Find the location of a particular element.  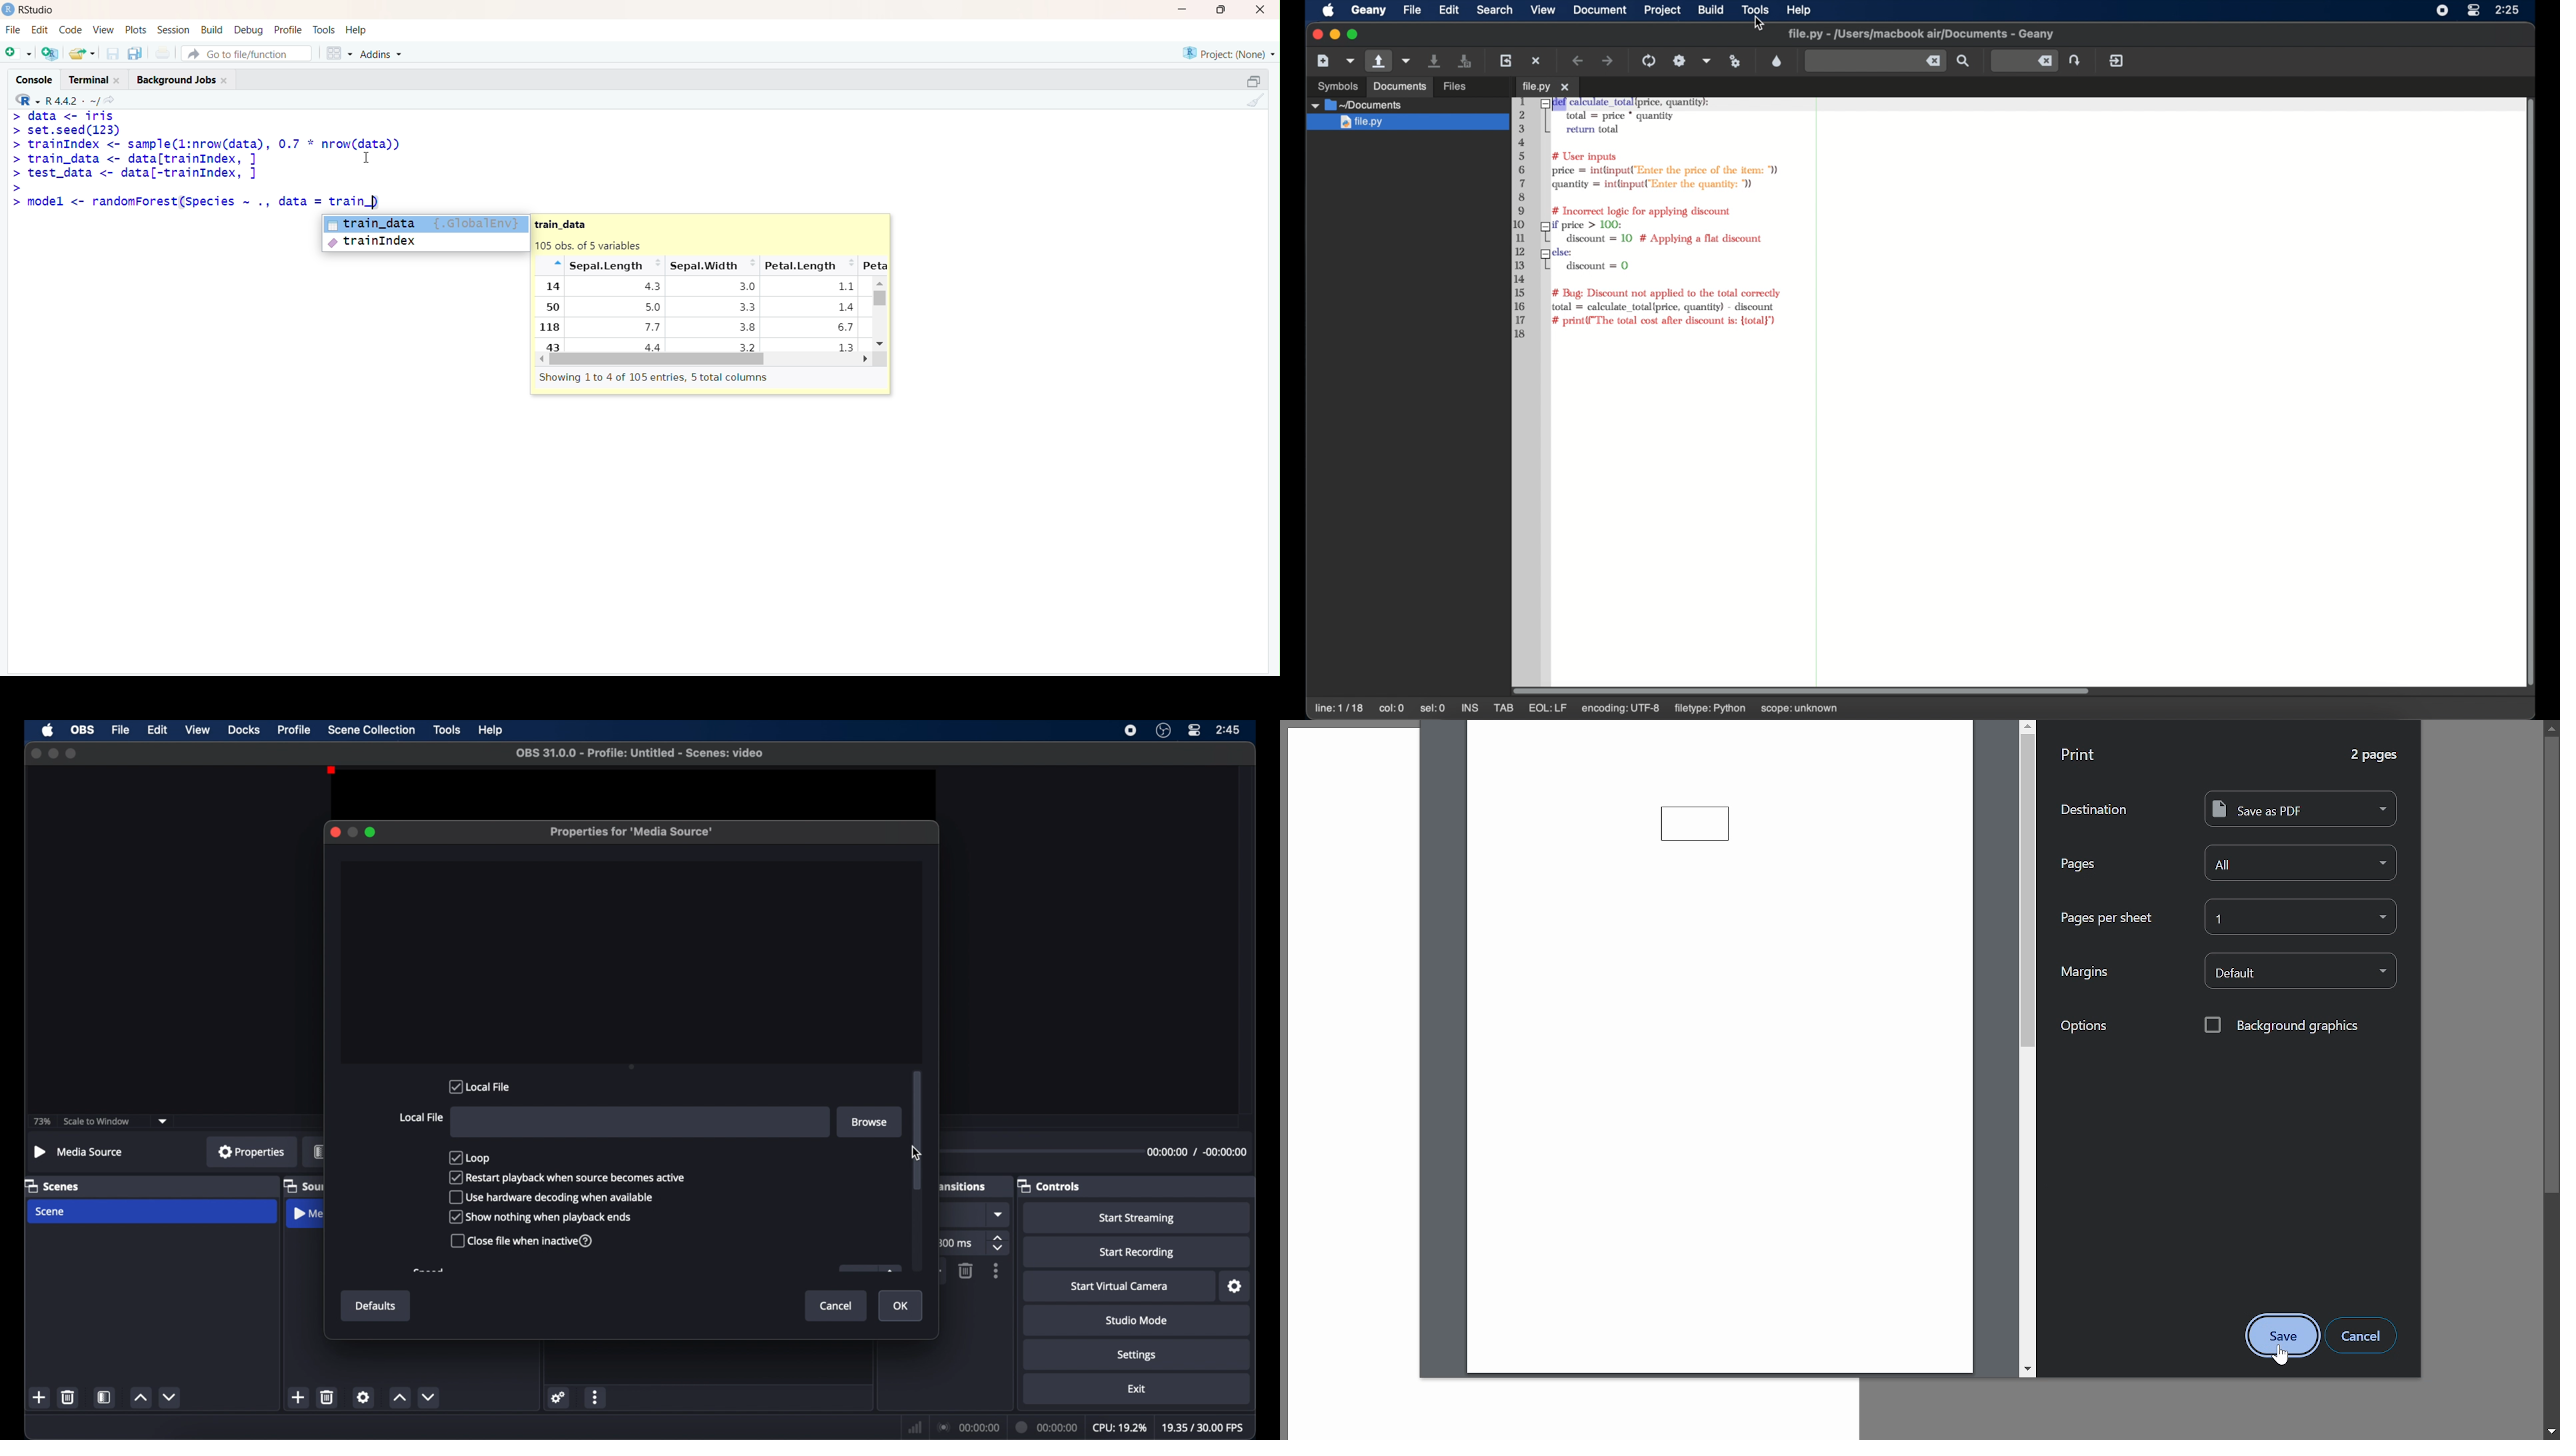

Save current document (Ctrl + S) is located at coordinates (111, 54).